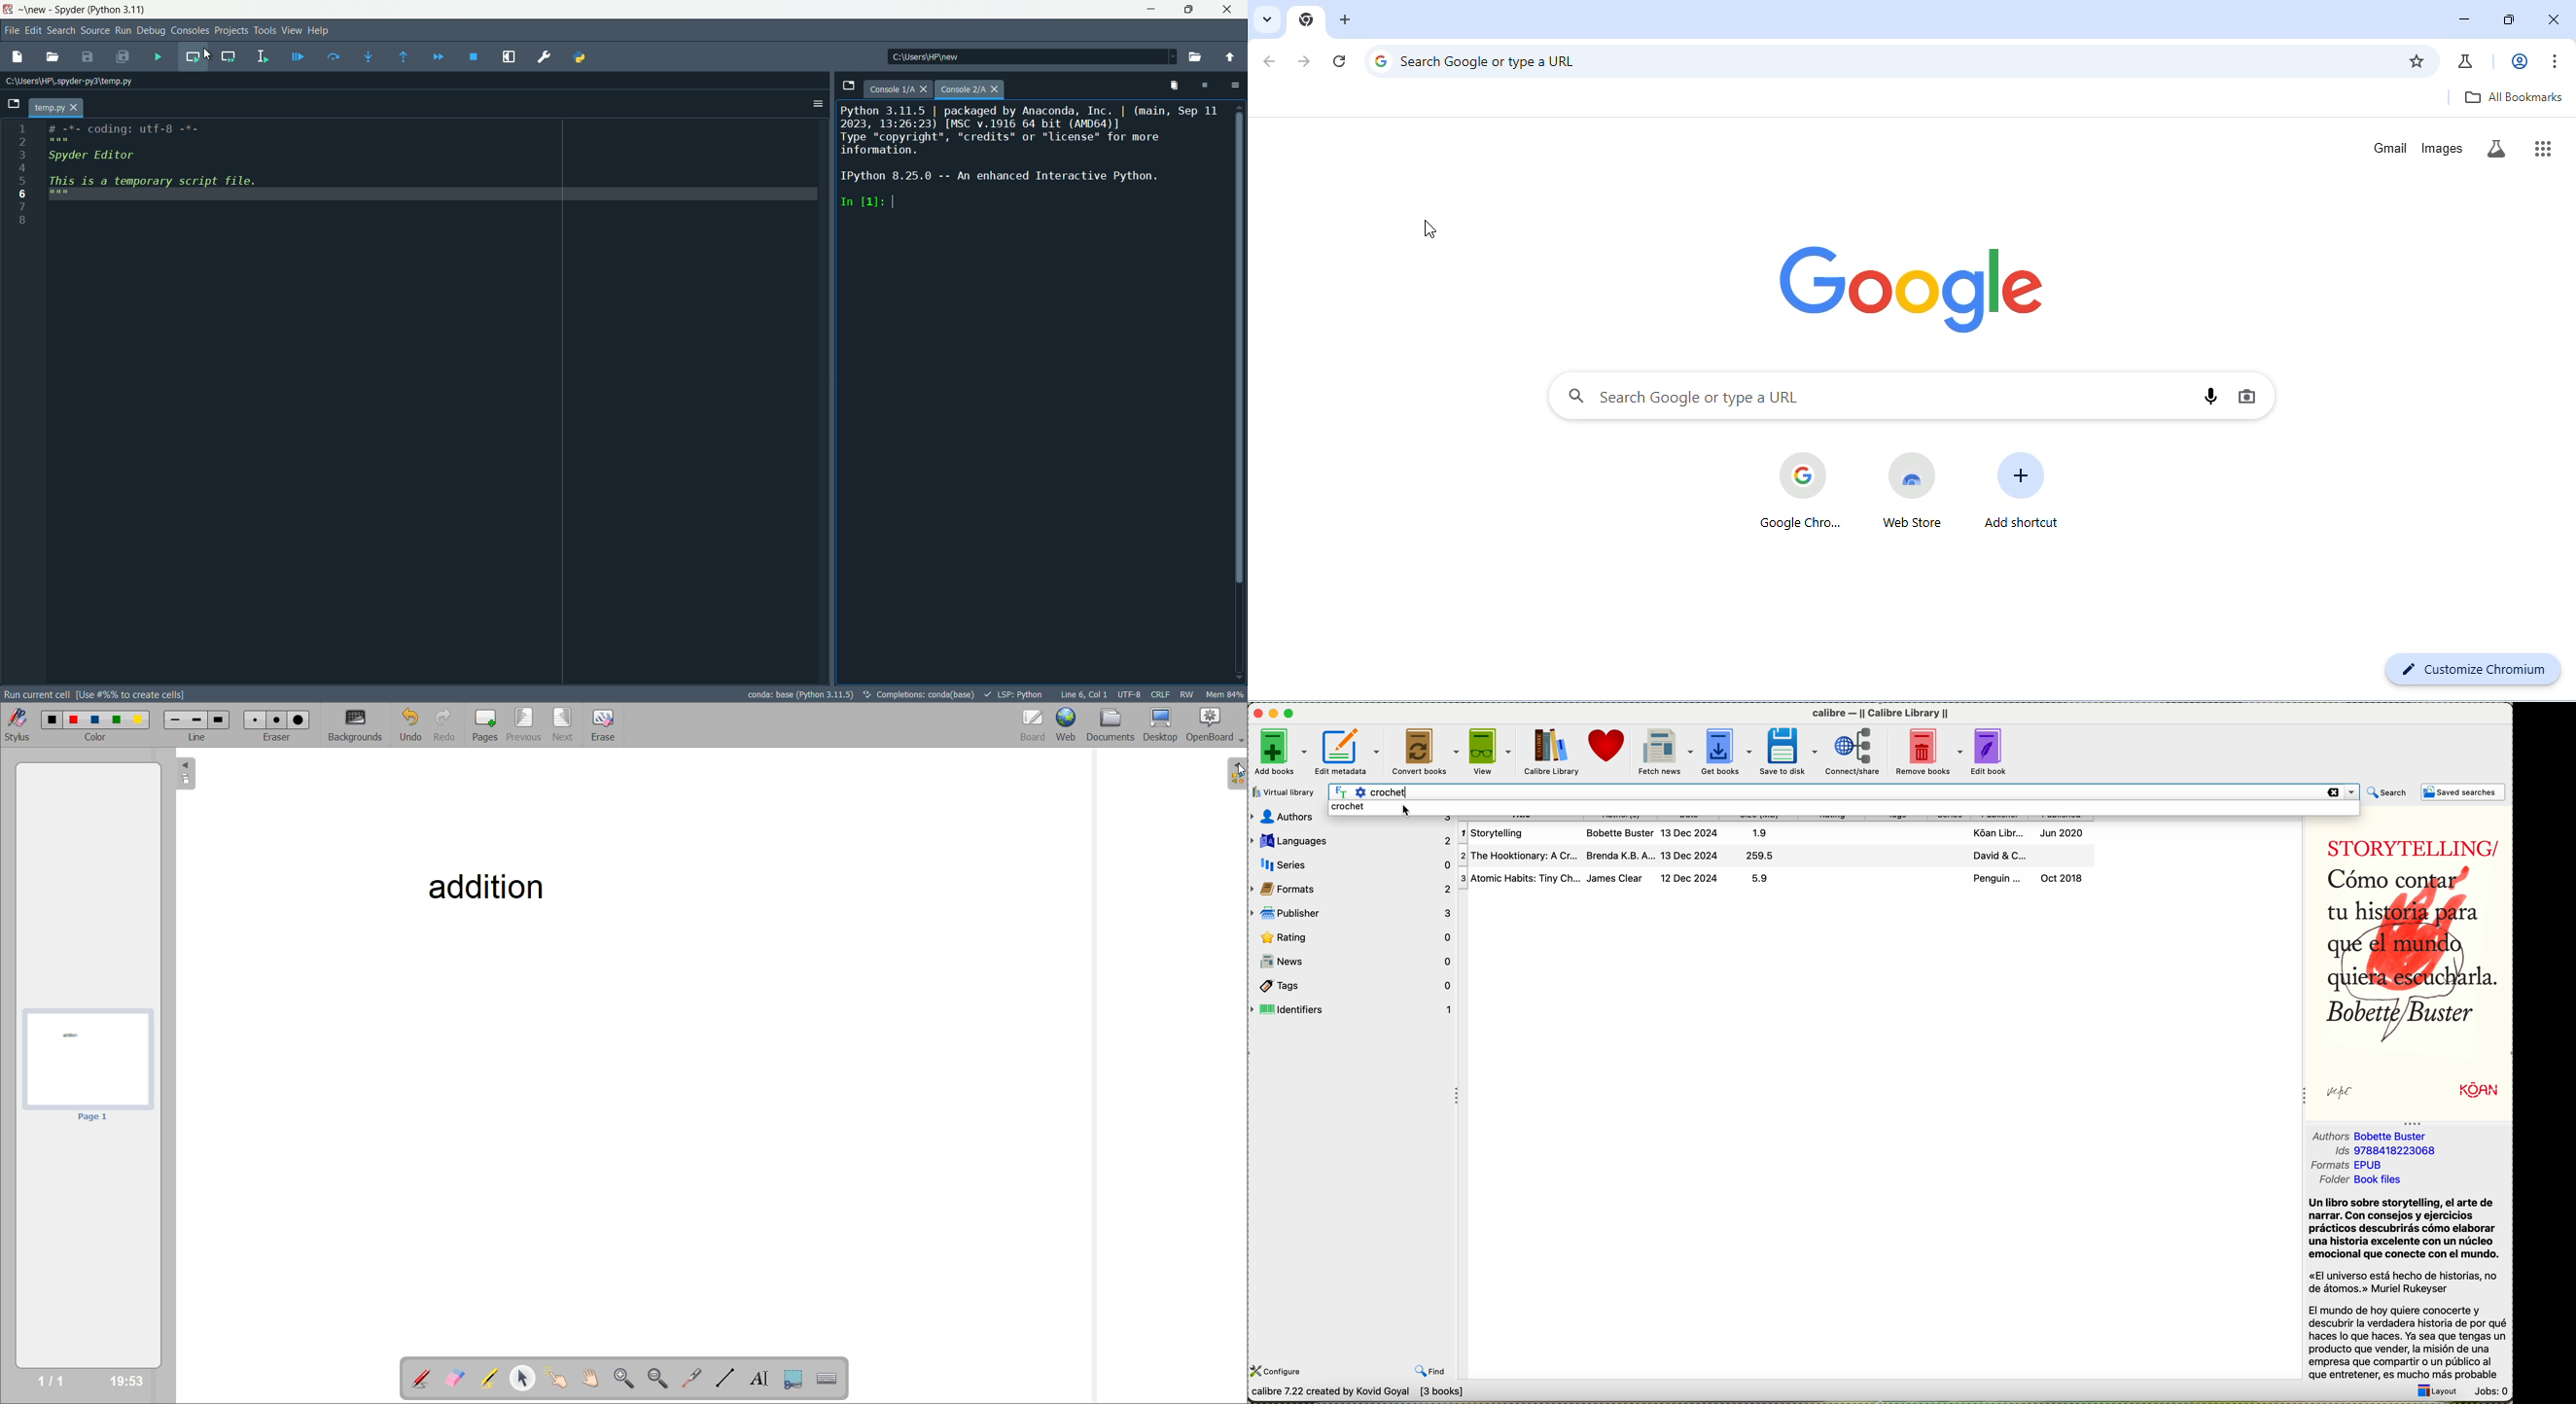 The width and height of the screenshot is (2576, 1428). Describe the element at coordinates (484, 725) in the screenshot. I see `pages` at that location.